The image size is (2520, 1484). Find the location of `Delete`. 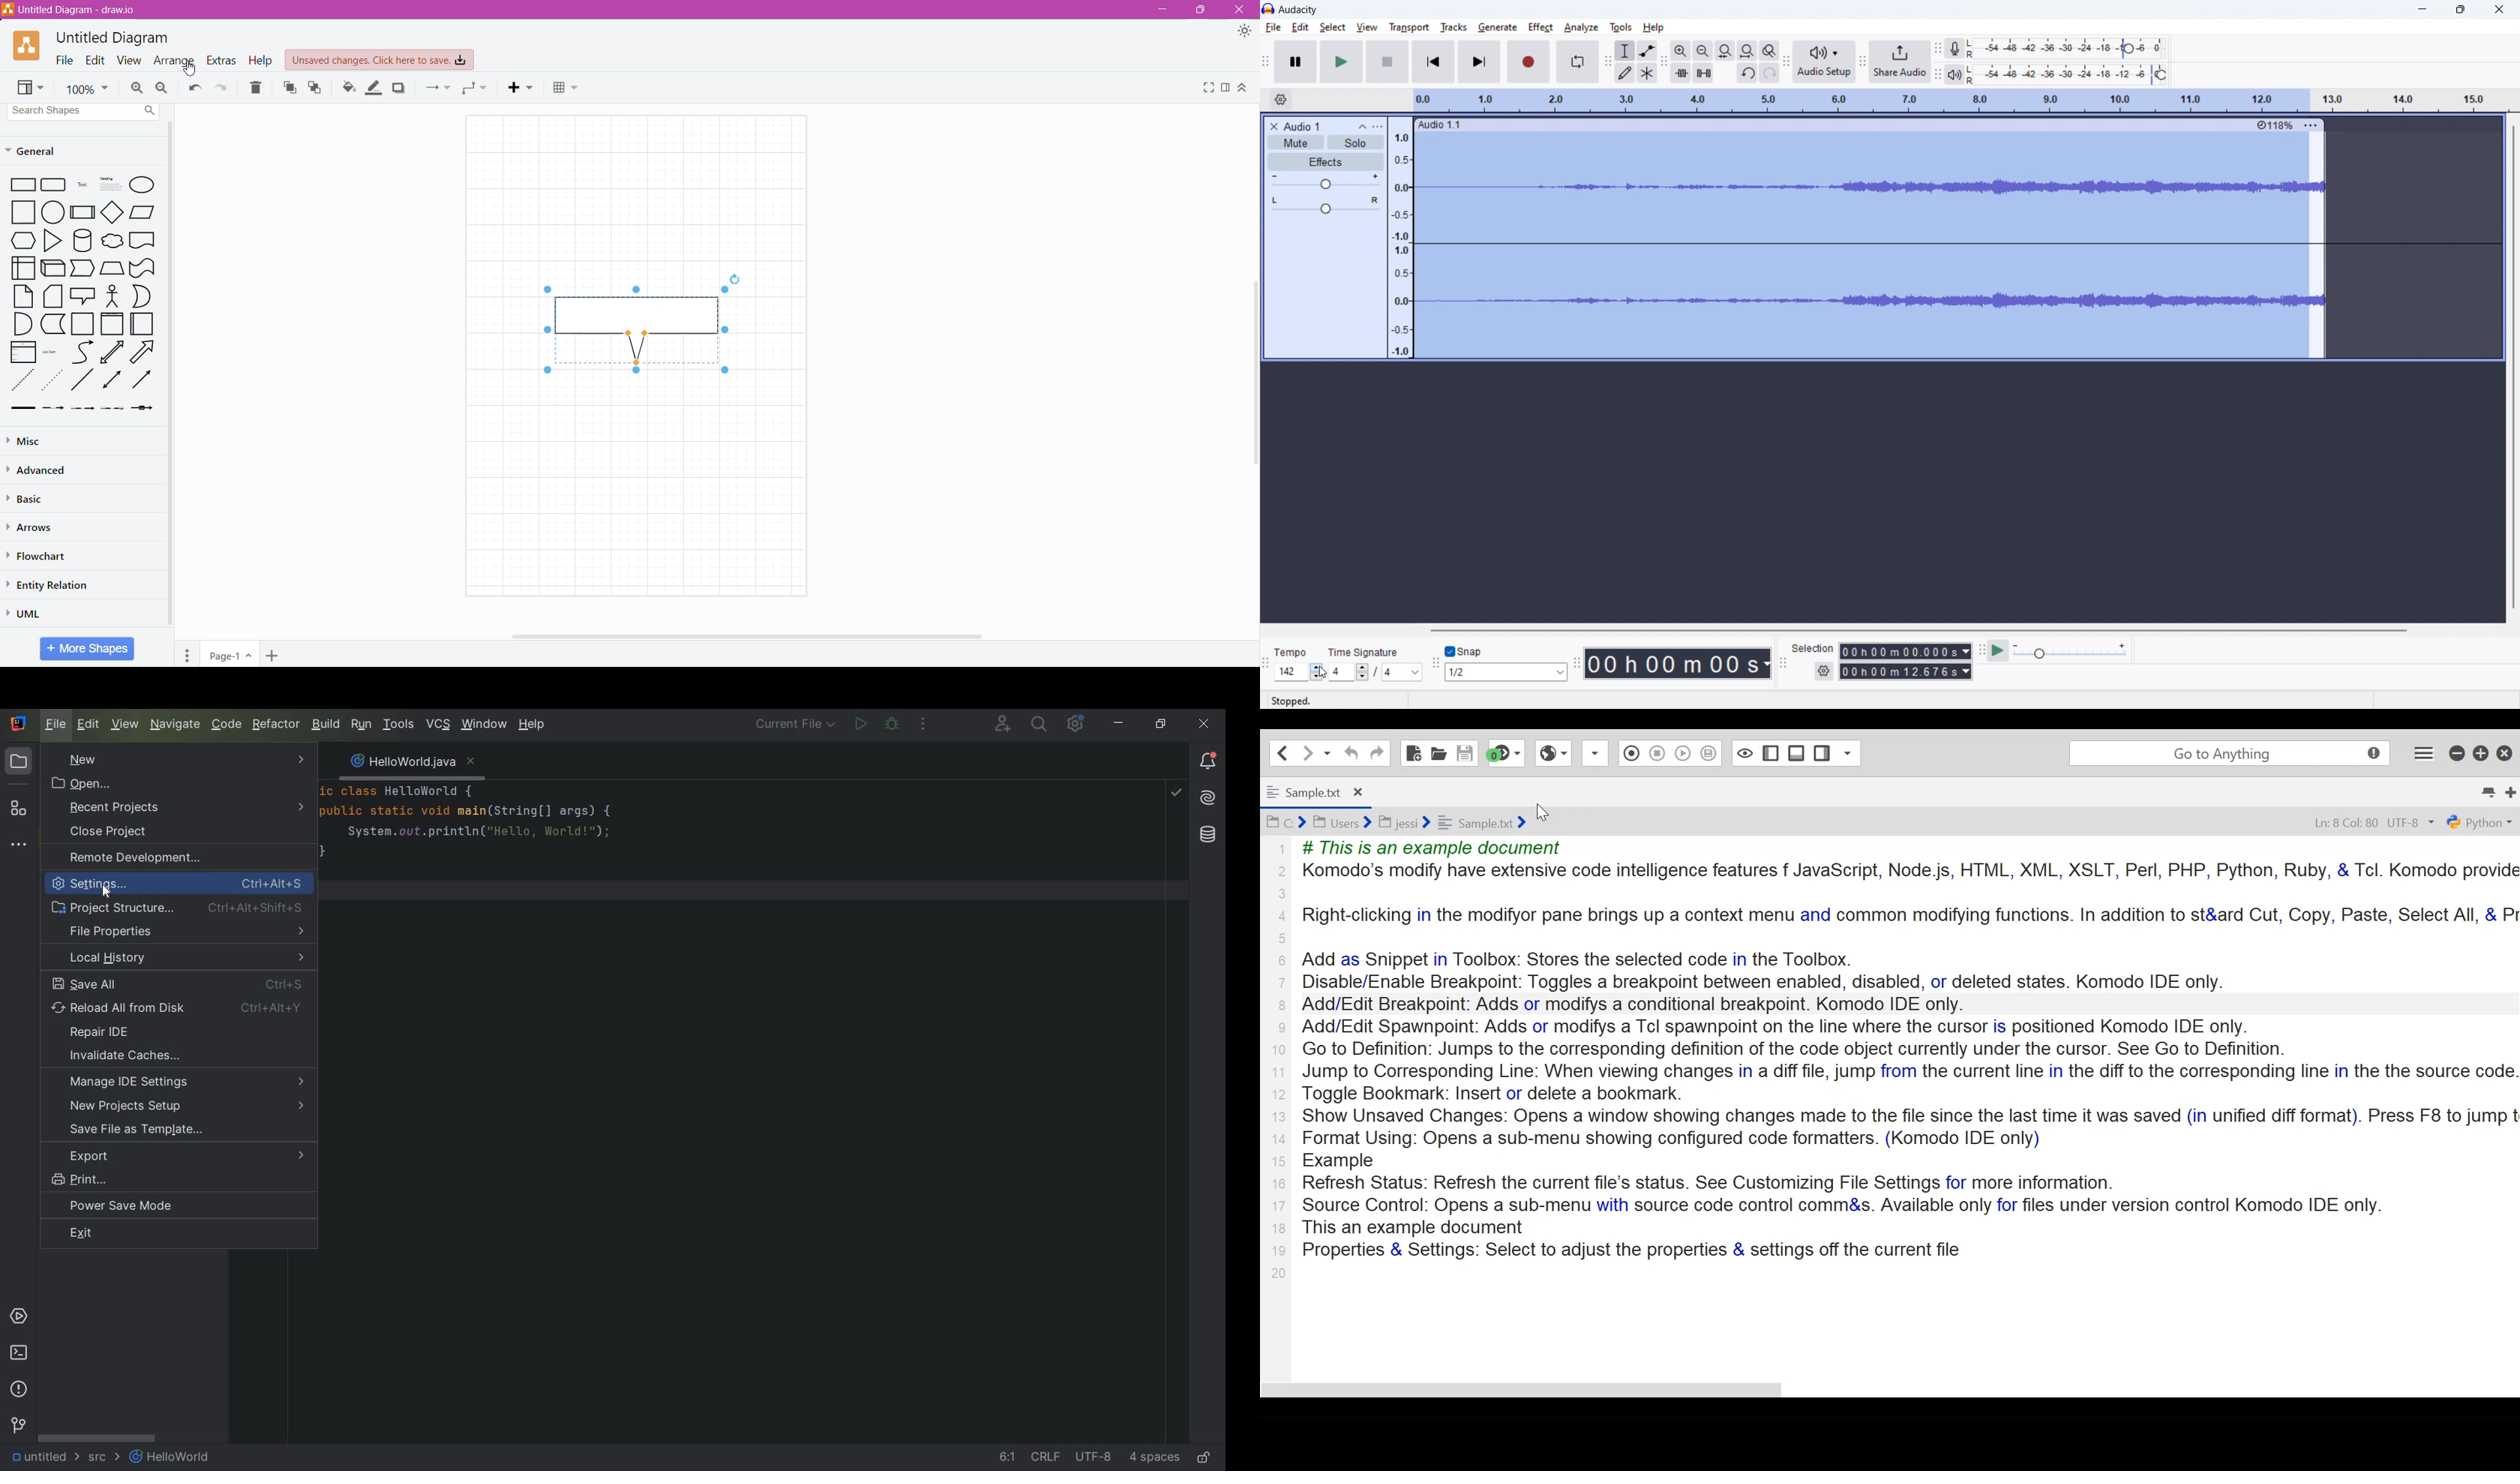

Delete is located at coordinates (257, 86).